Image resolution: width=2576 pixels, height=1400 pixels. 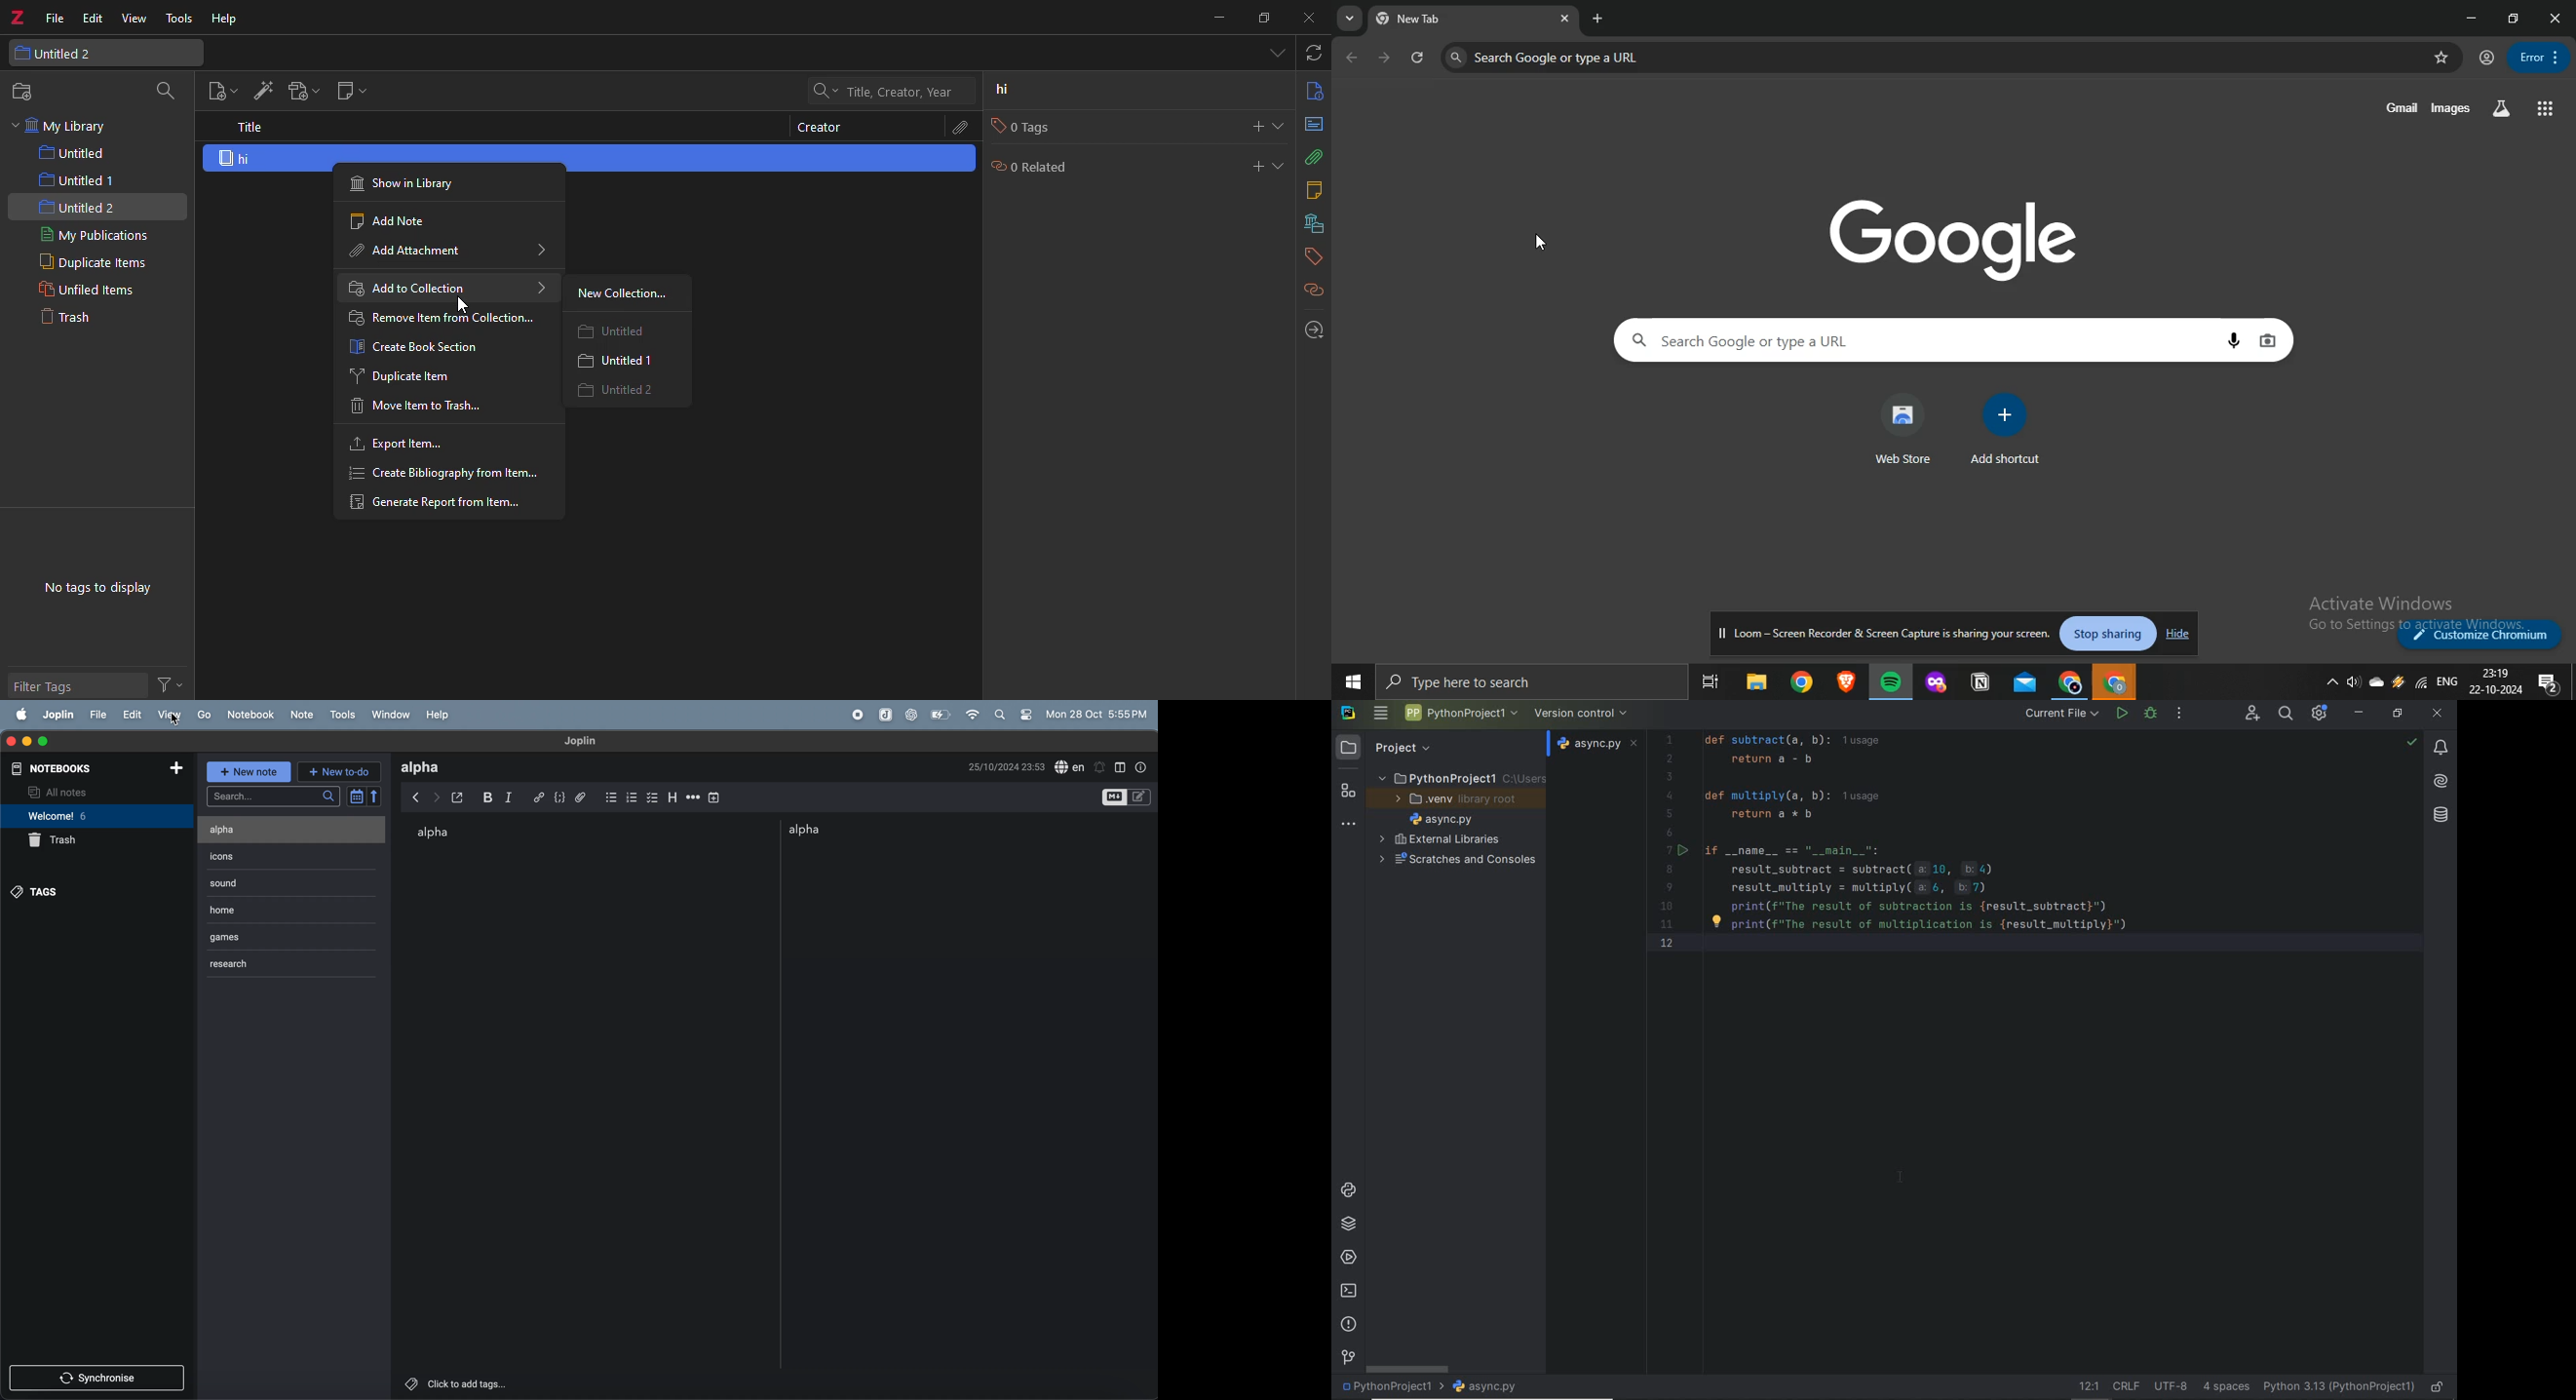 I want to click on spell check, so click(x=1071, y=766).